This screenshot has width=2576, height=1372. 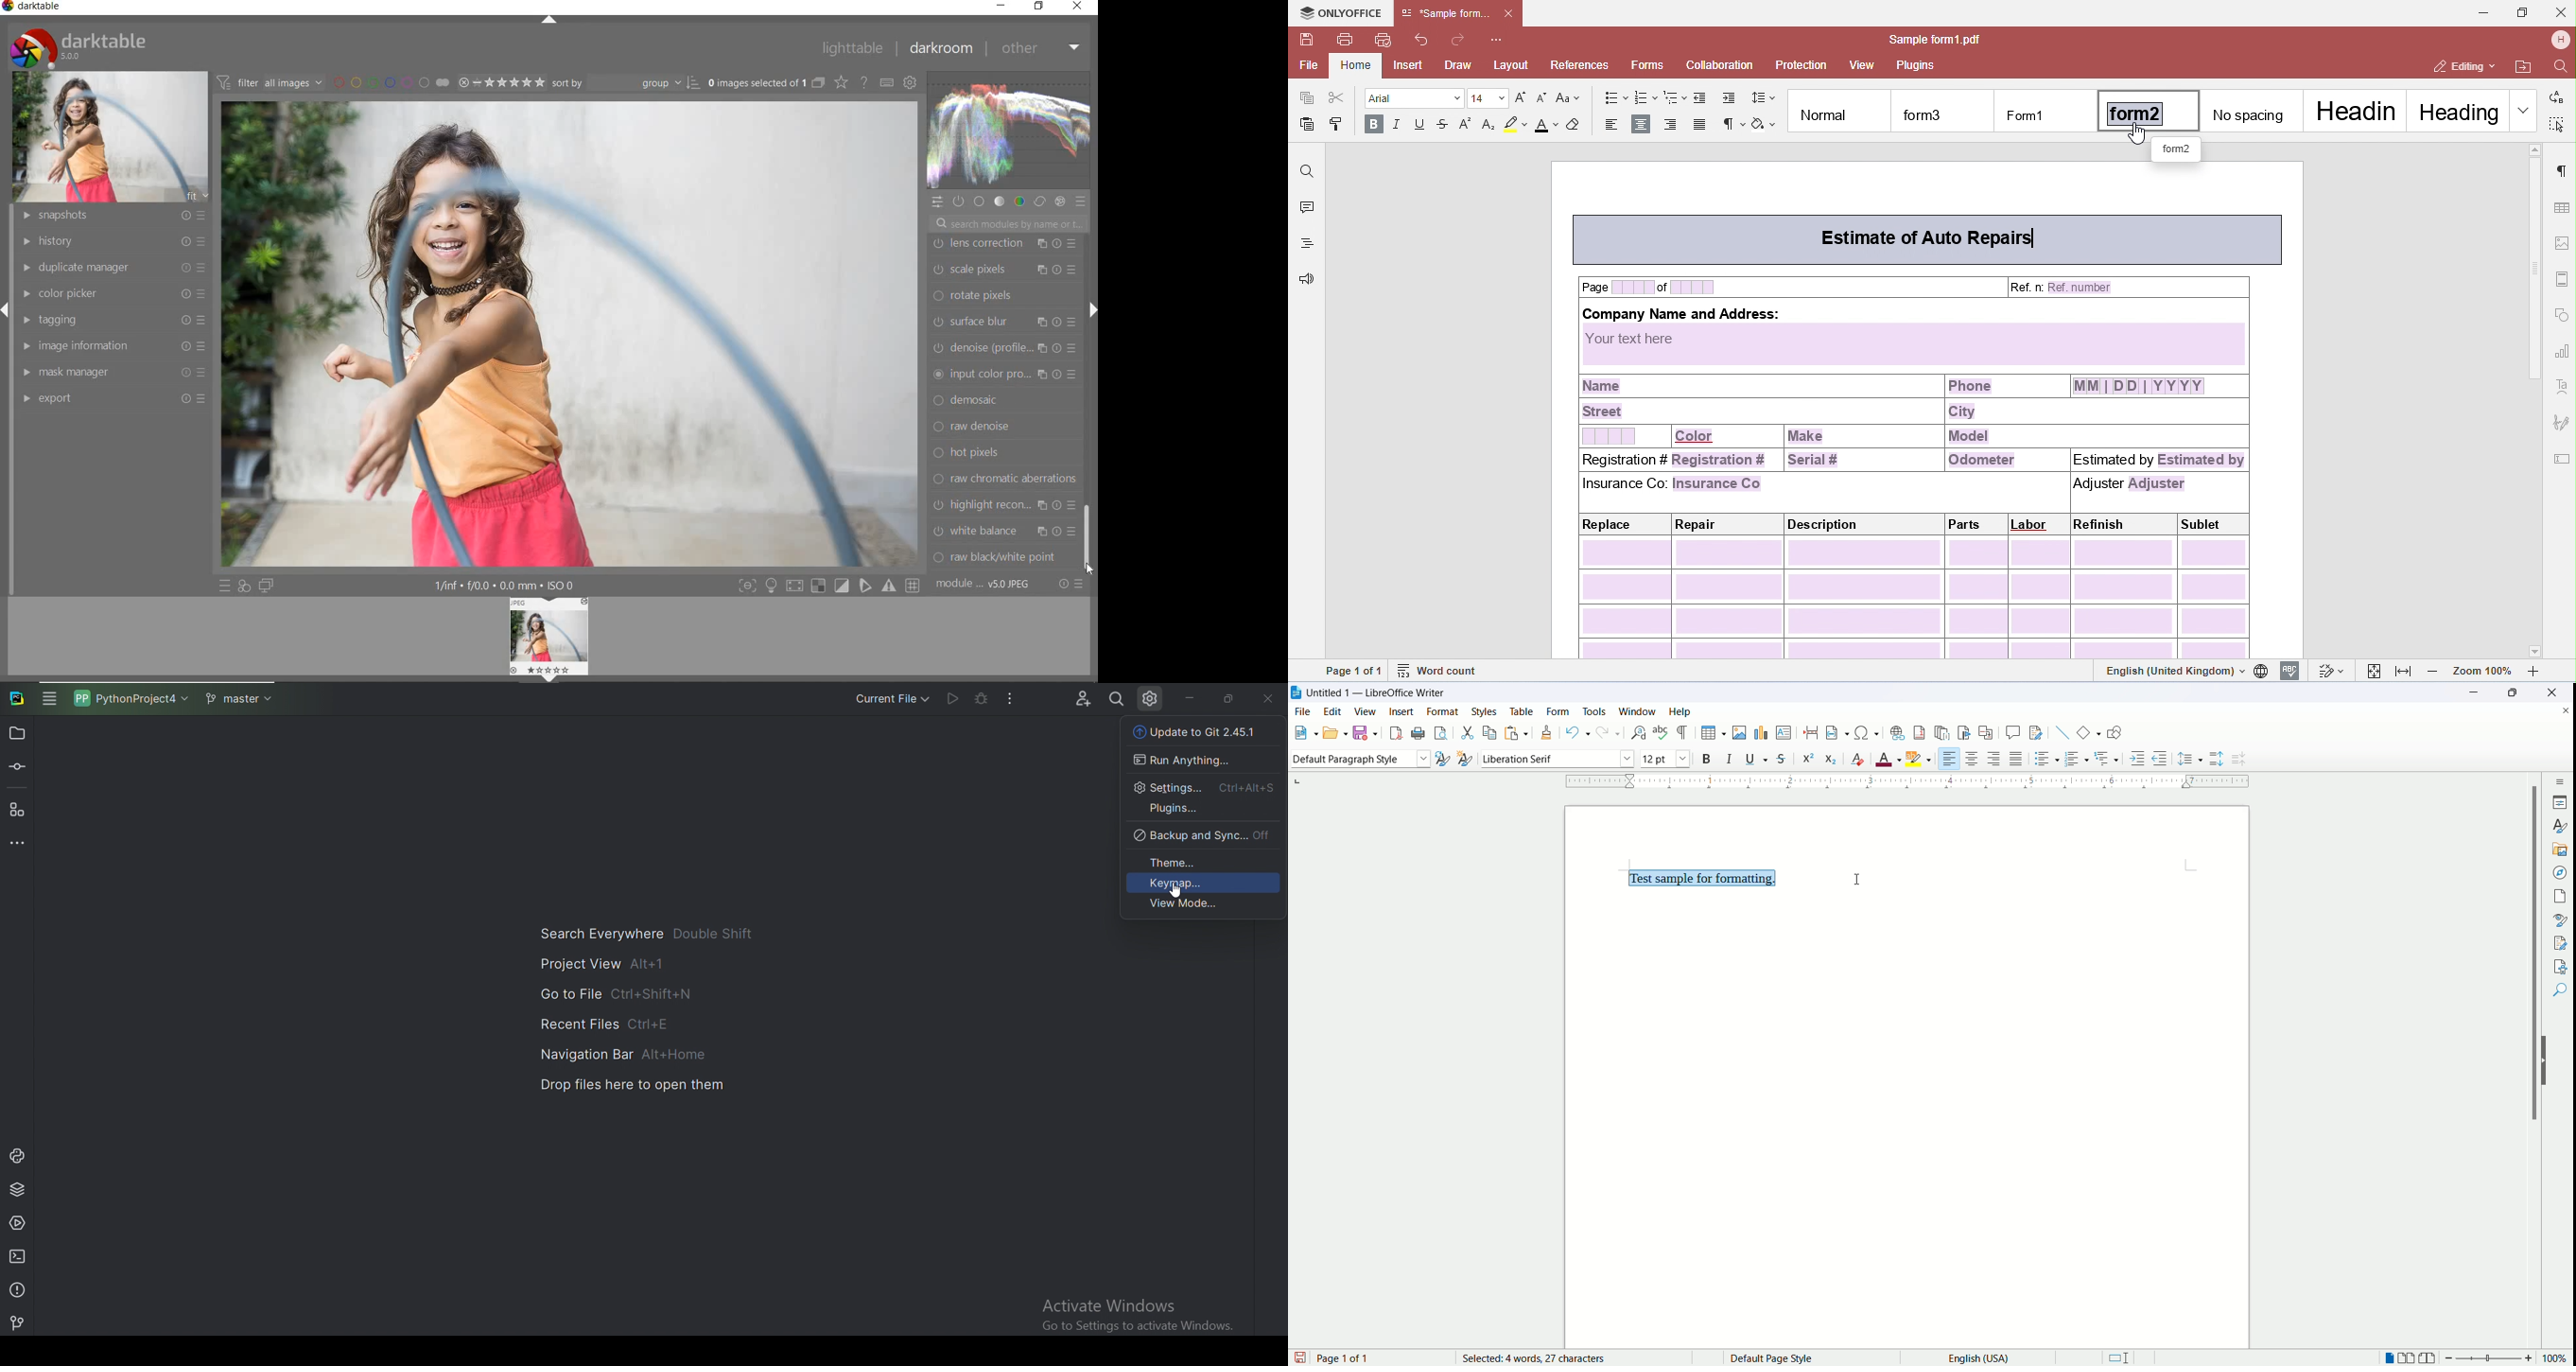 What do you see at coordinates (867, 587) in the screenshot?
I see `toggle mode ` at bounding box center [867, 587].